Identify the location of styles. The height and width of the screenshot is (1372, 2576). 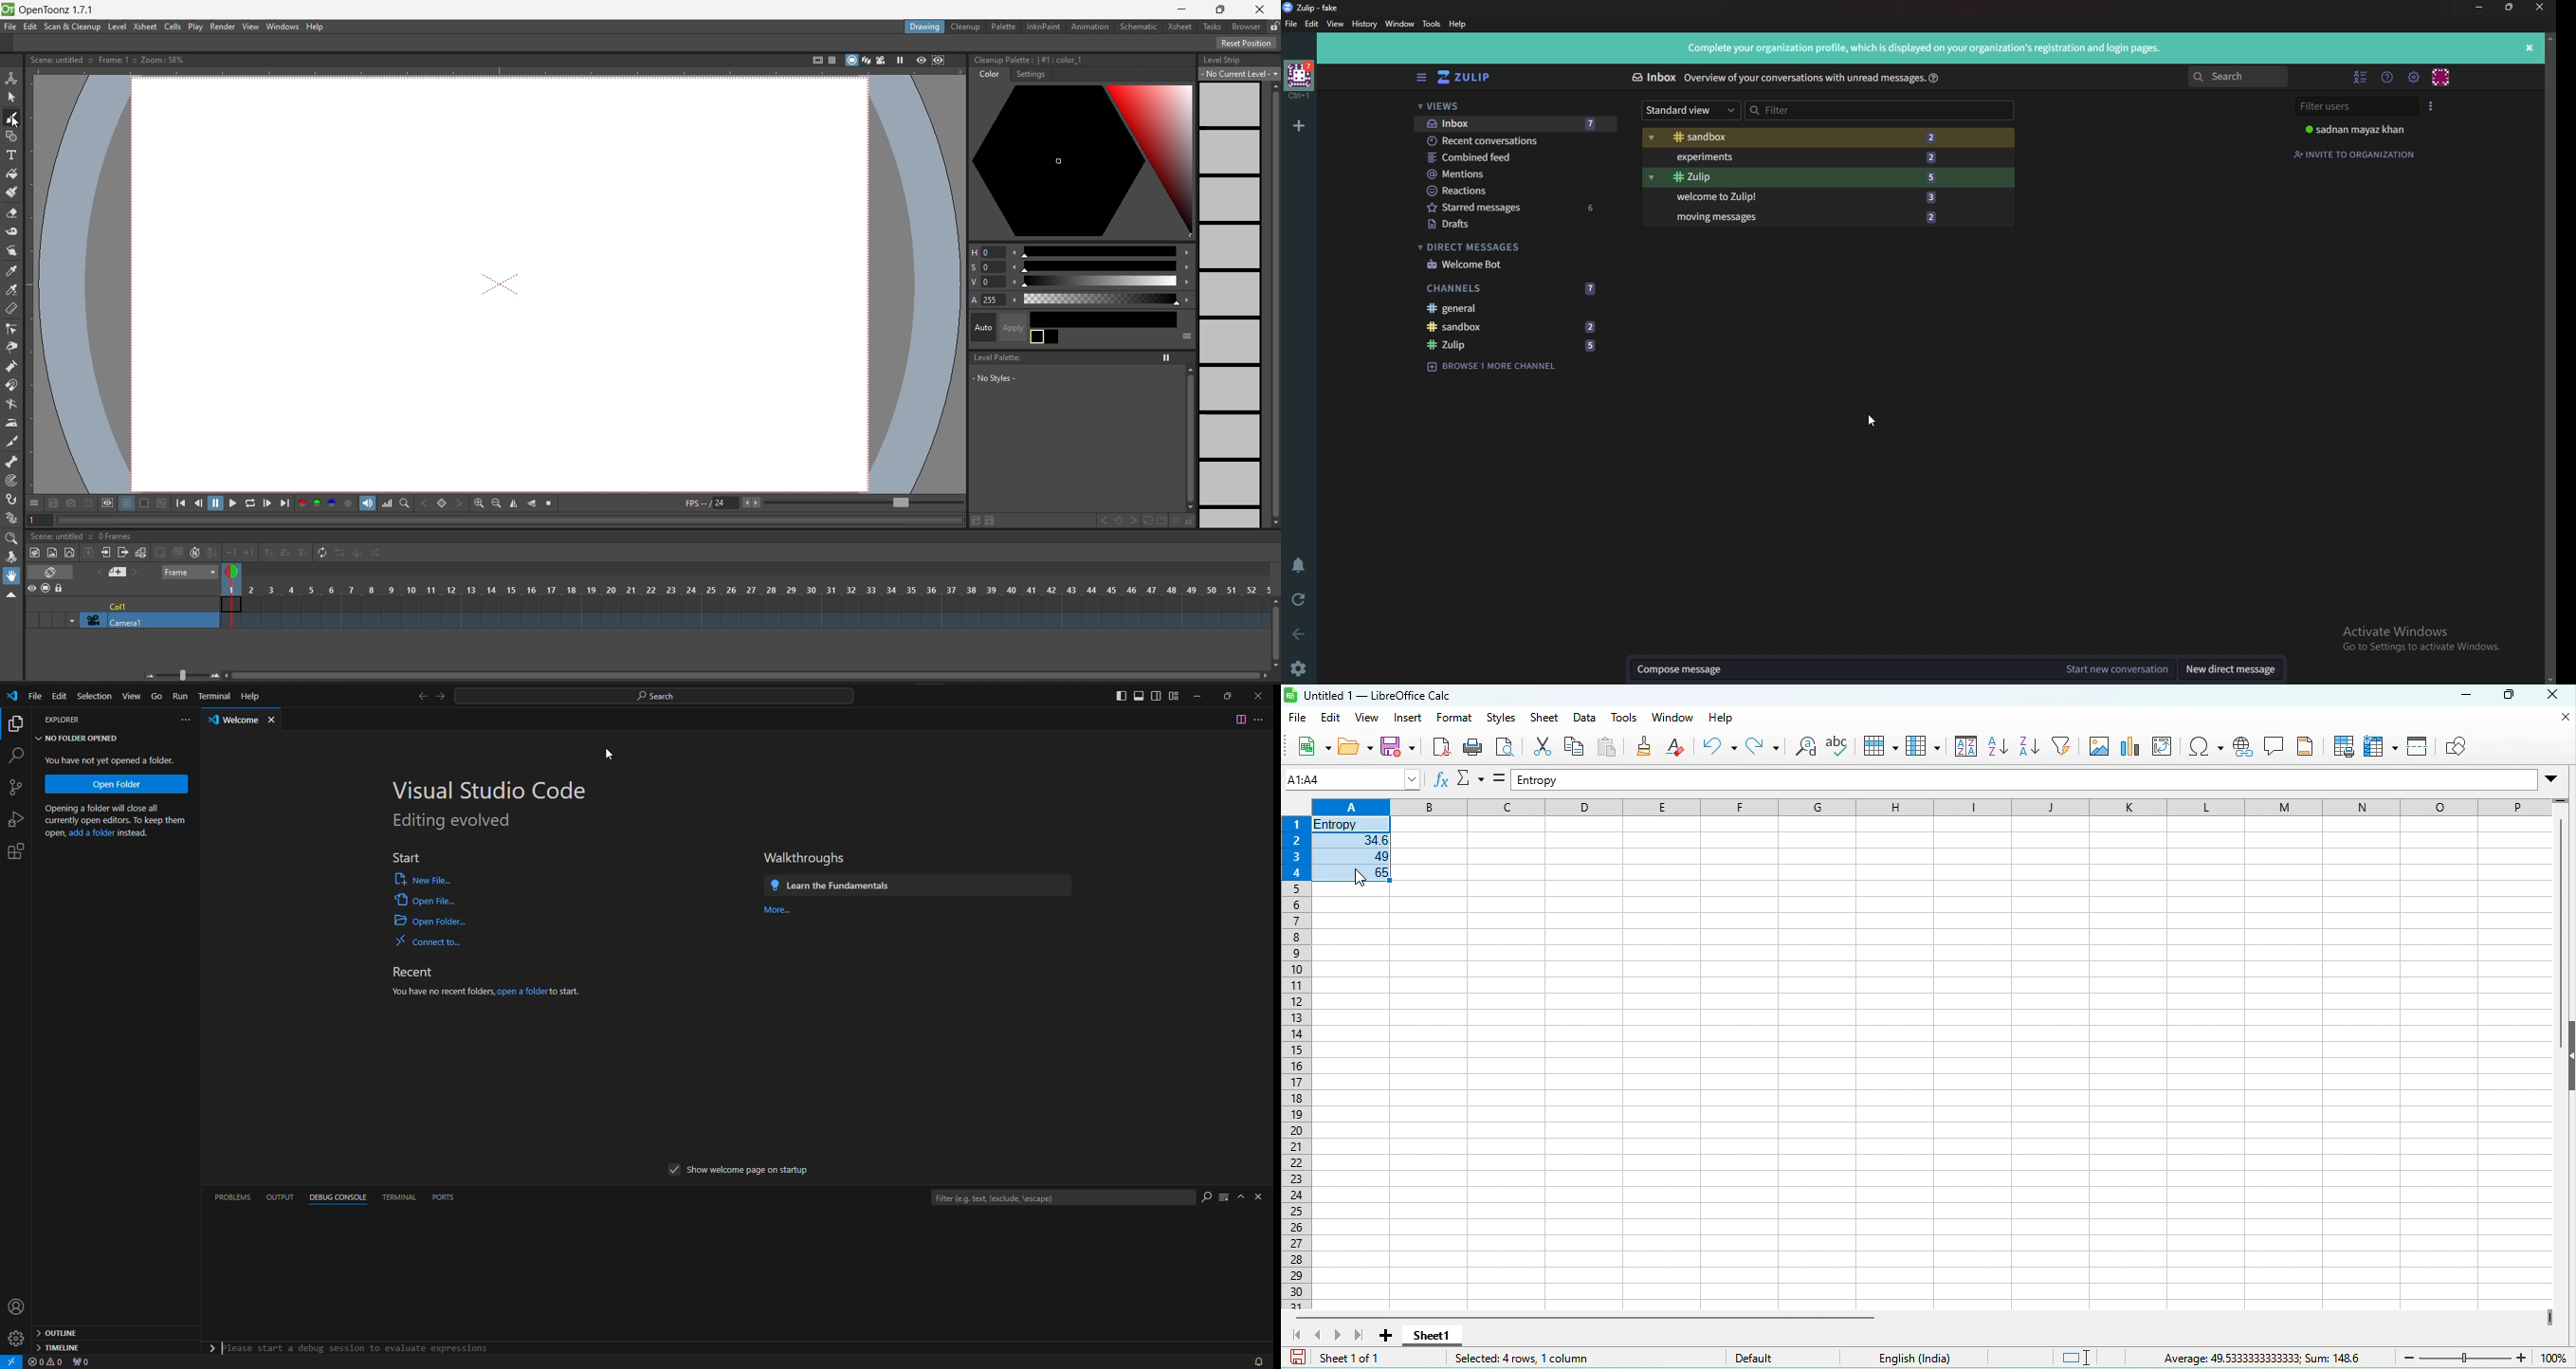
(1504, 719).